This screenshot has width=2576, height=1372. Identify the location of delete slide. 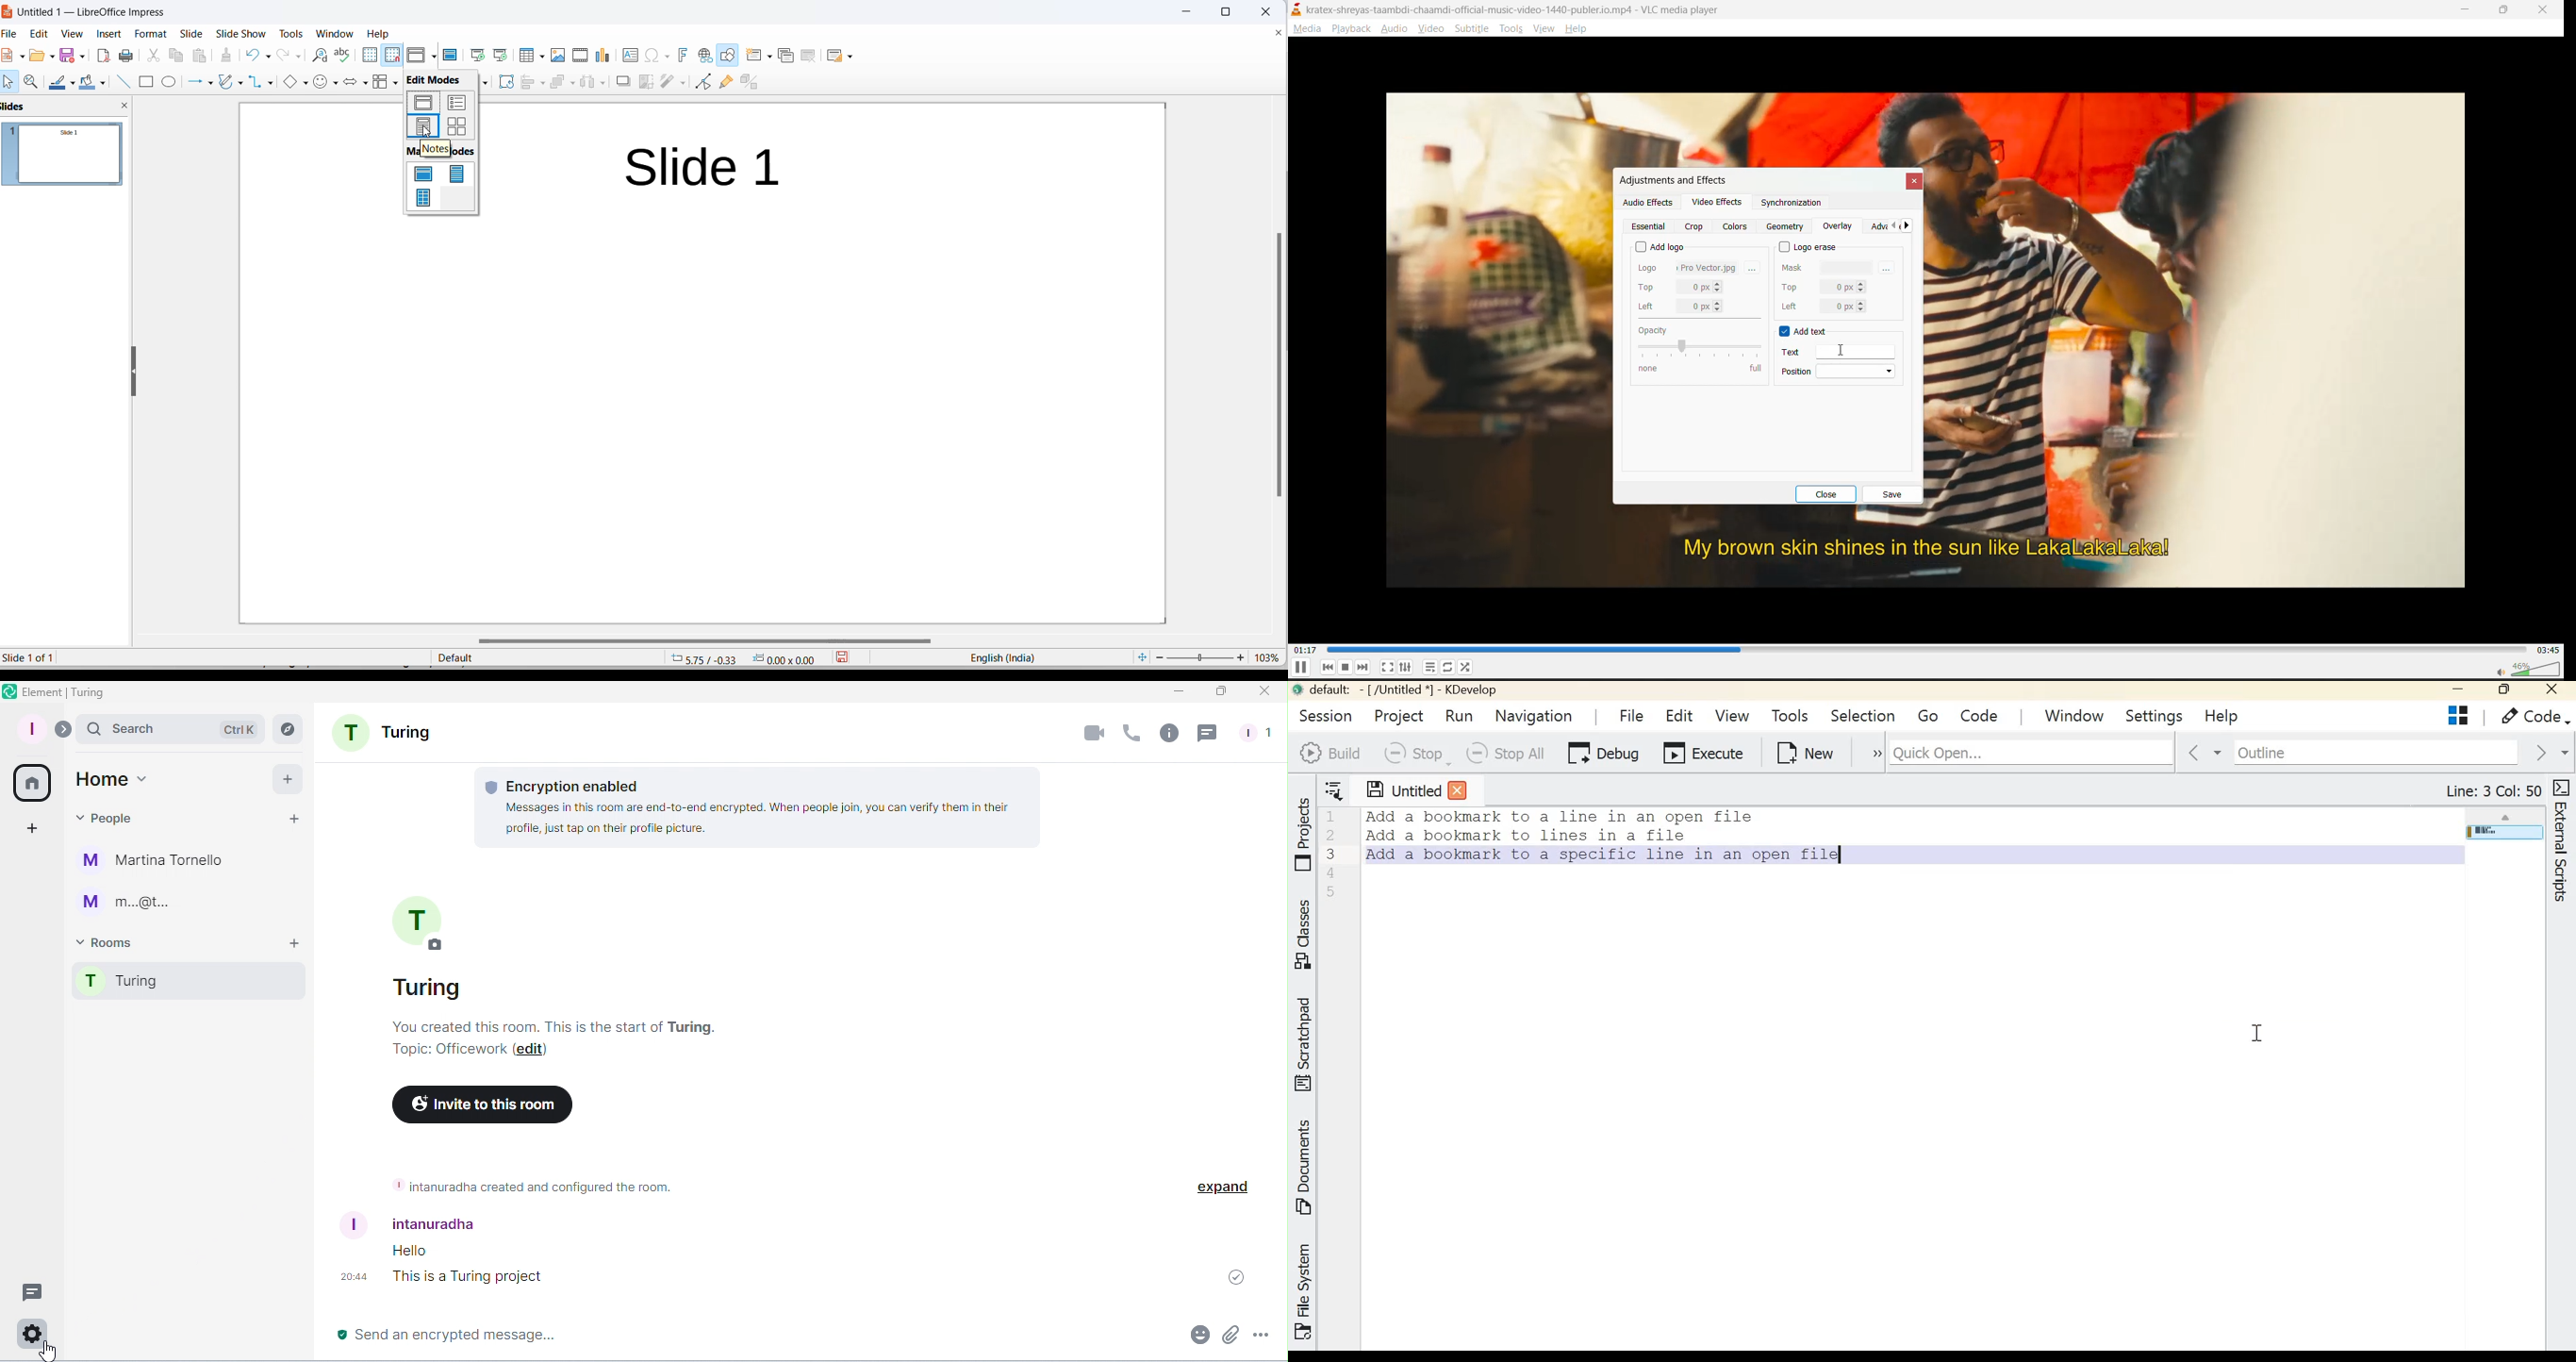
(812, 54).